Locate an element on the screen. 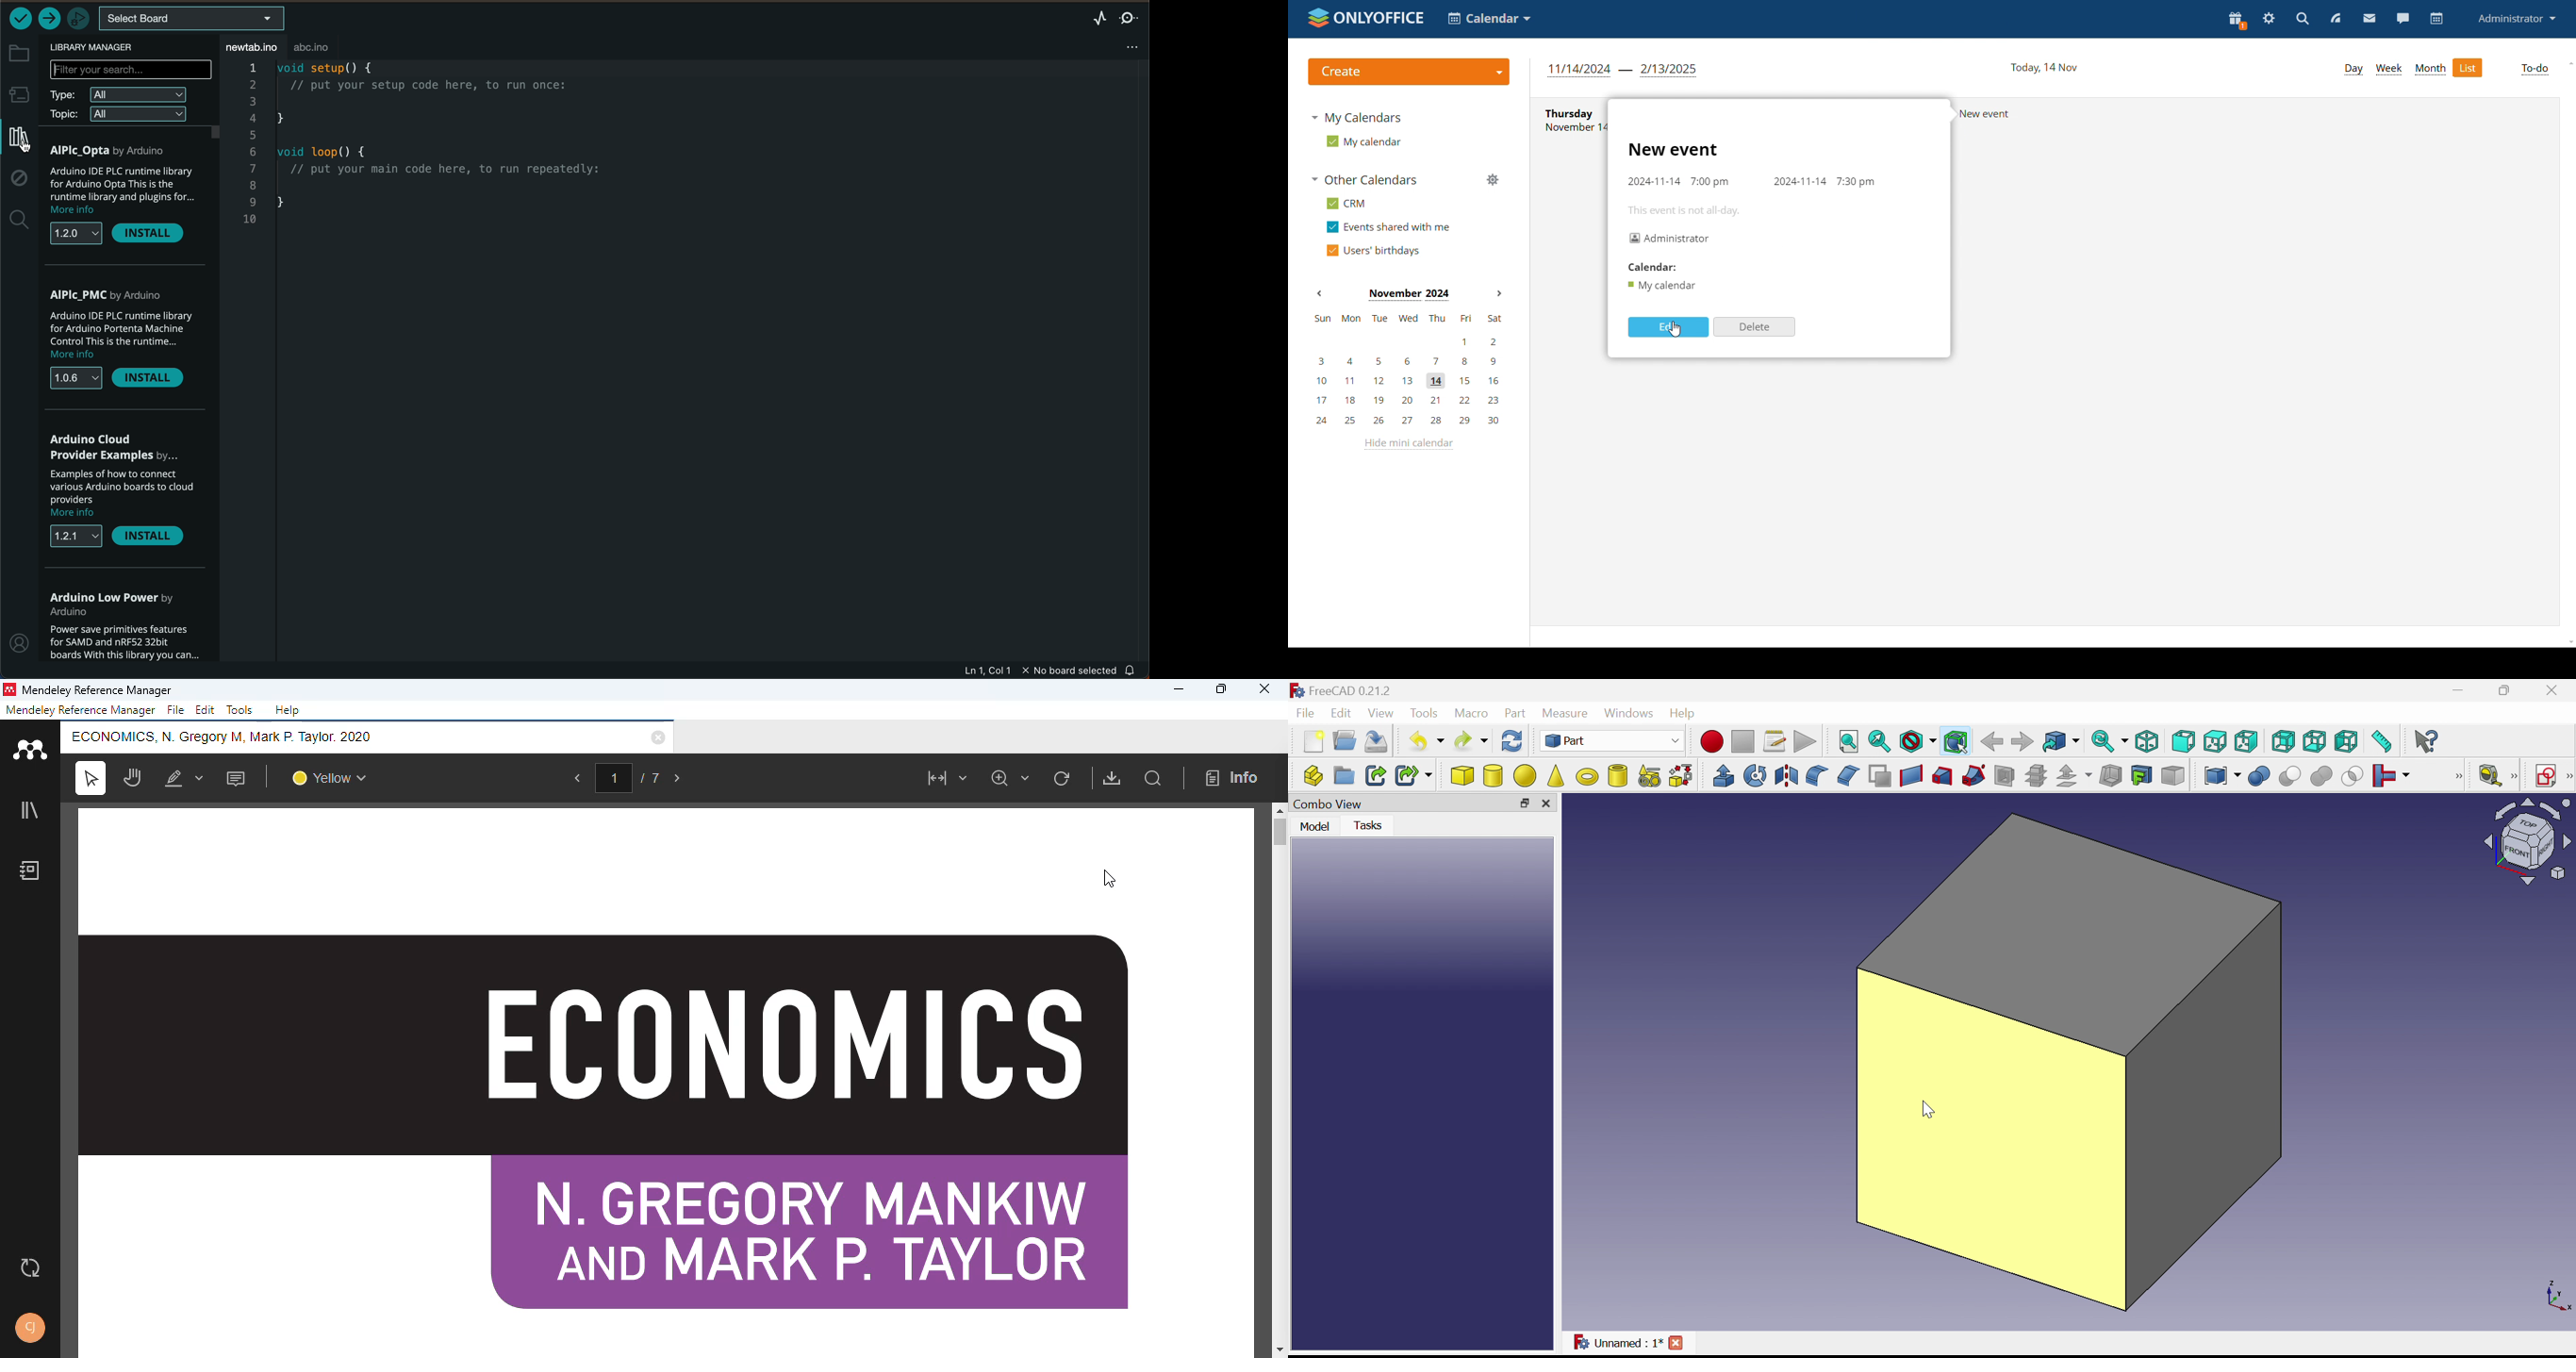  Extrude... is located at coordinates (1723, 775).